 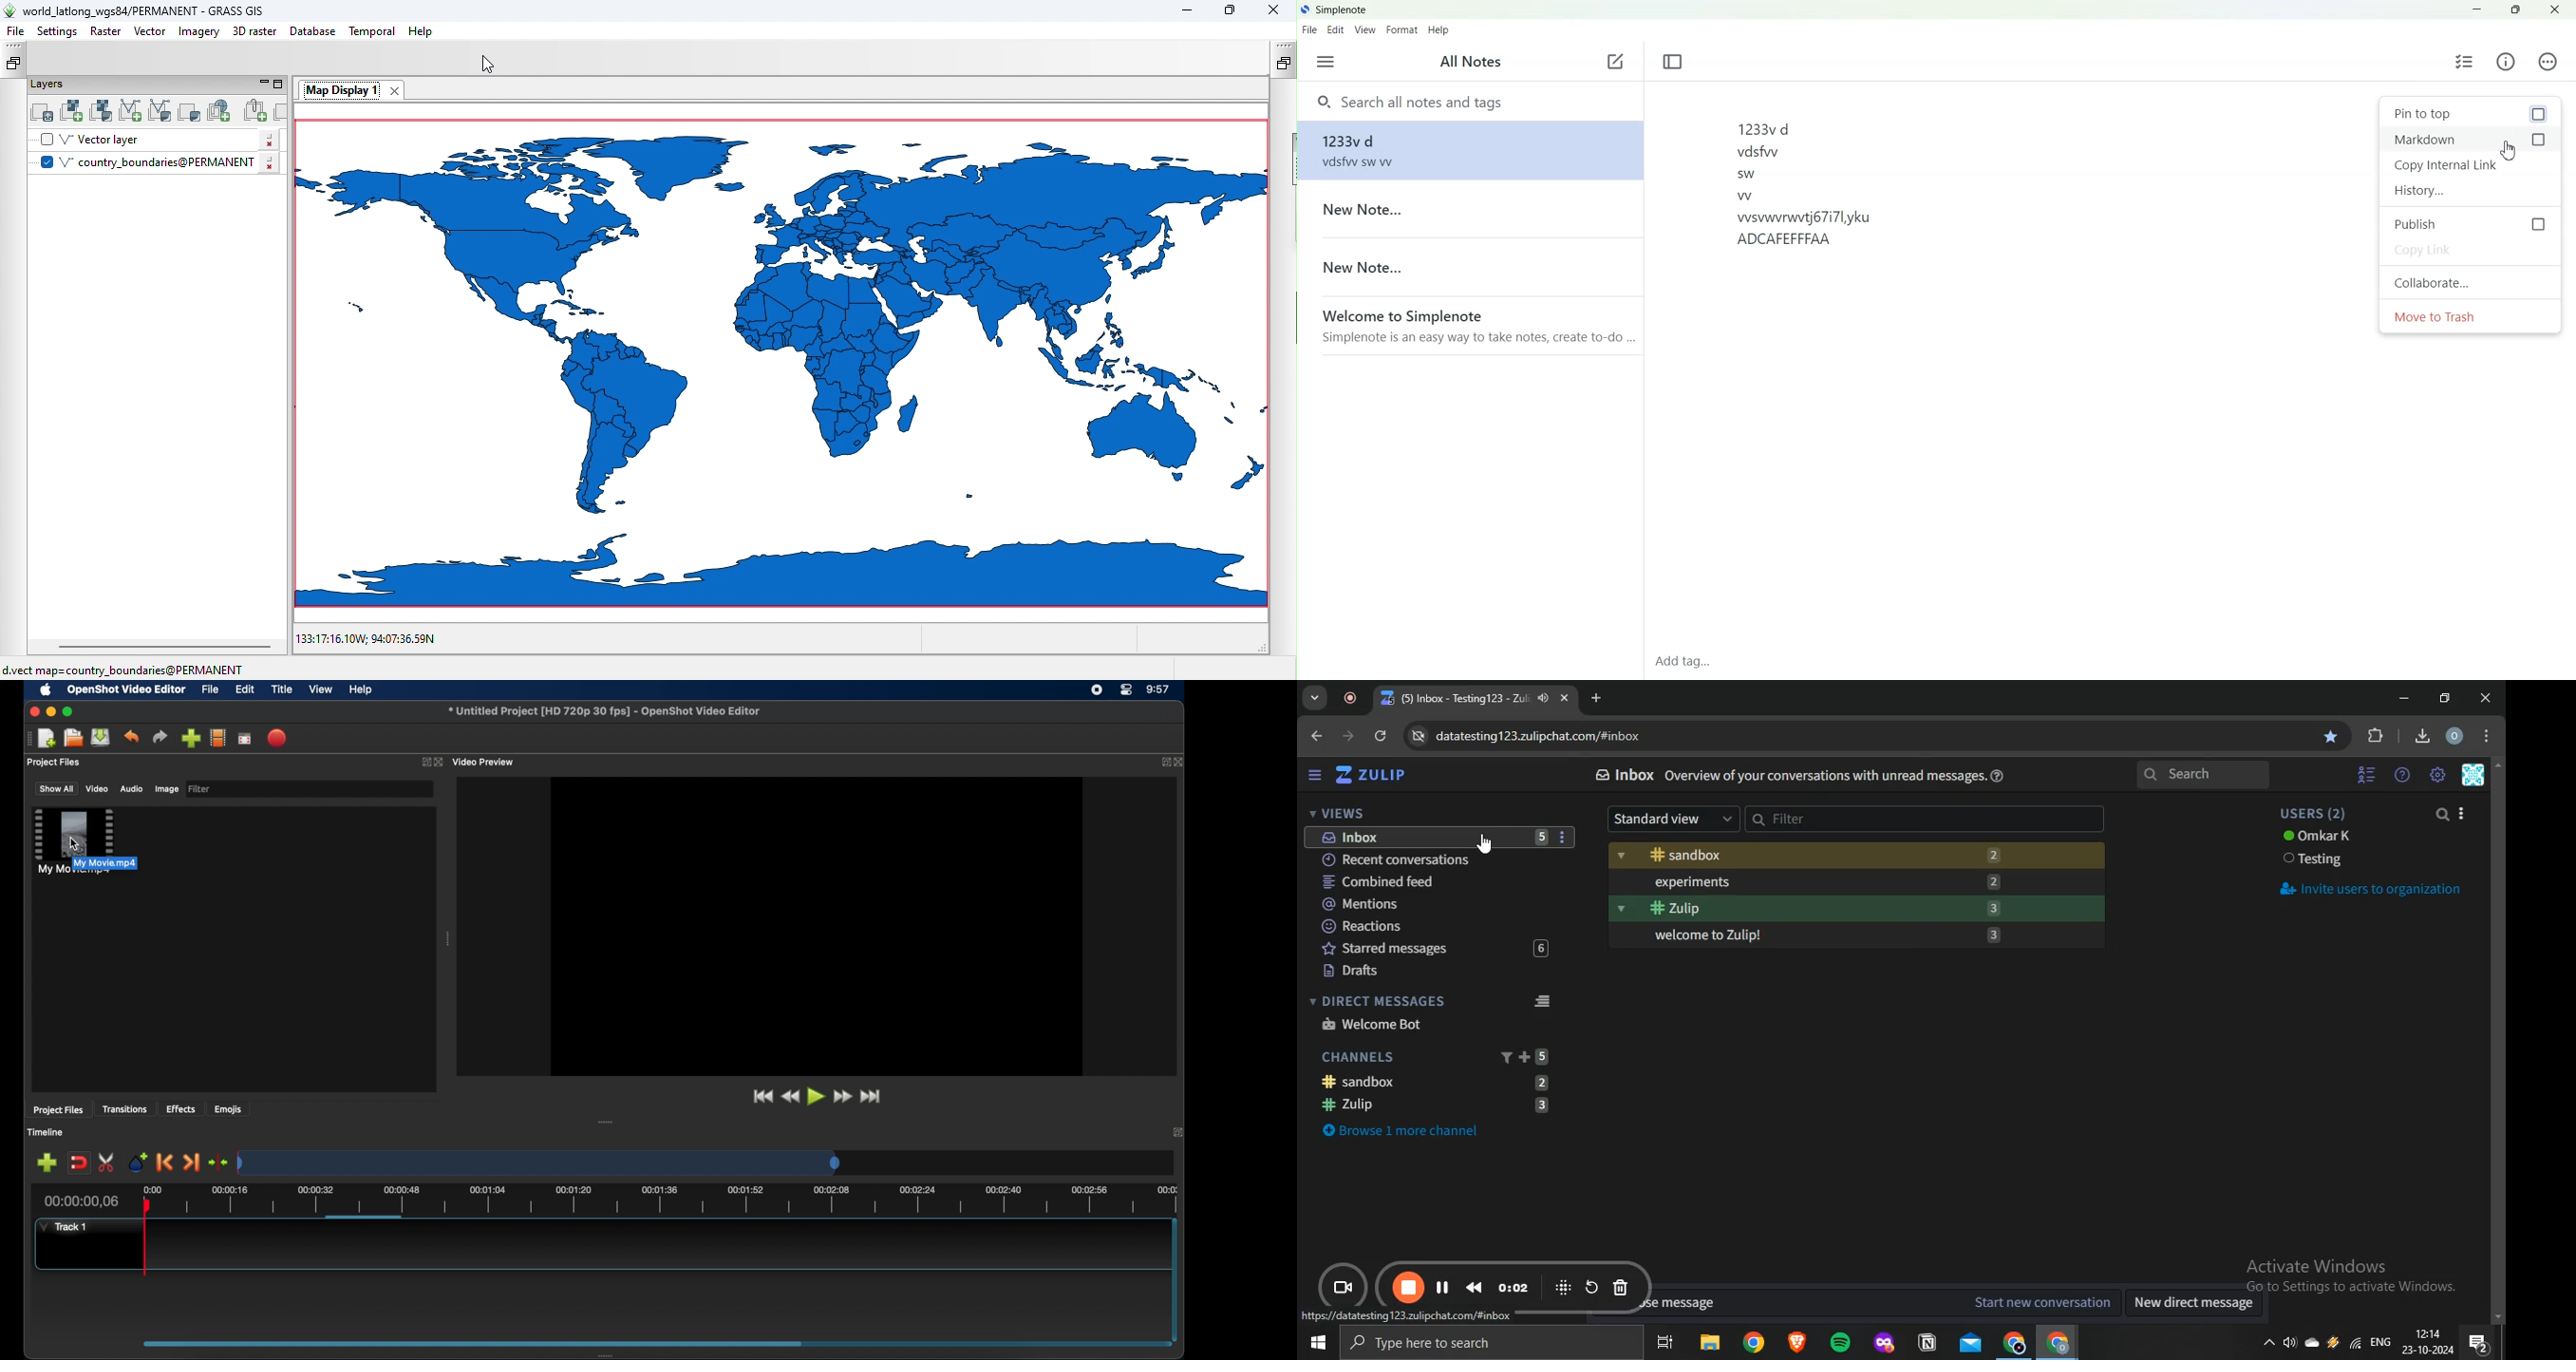 What do you see at coordinates (47, 1163) in the screenshot?
I see `add track` at bounding box center [47, 1163].